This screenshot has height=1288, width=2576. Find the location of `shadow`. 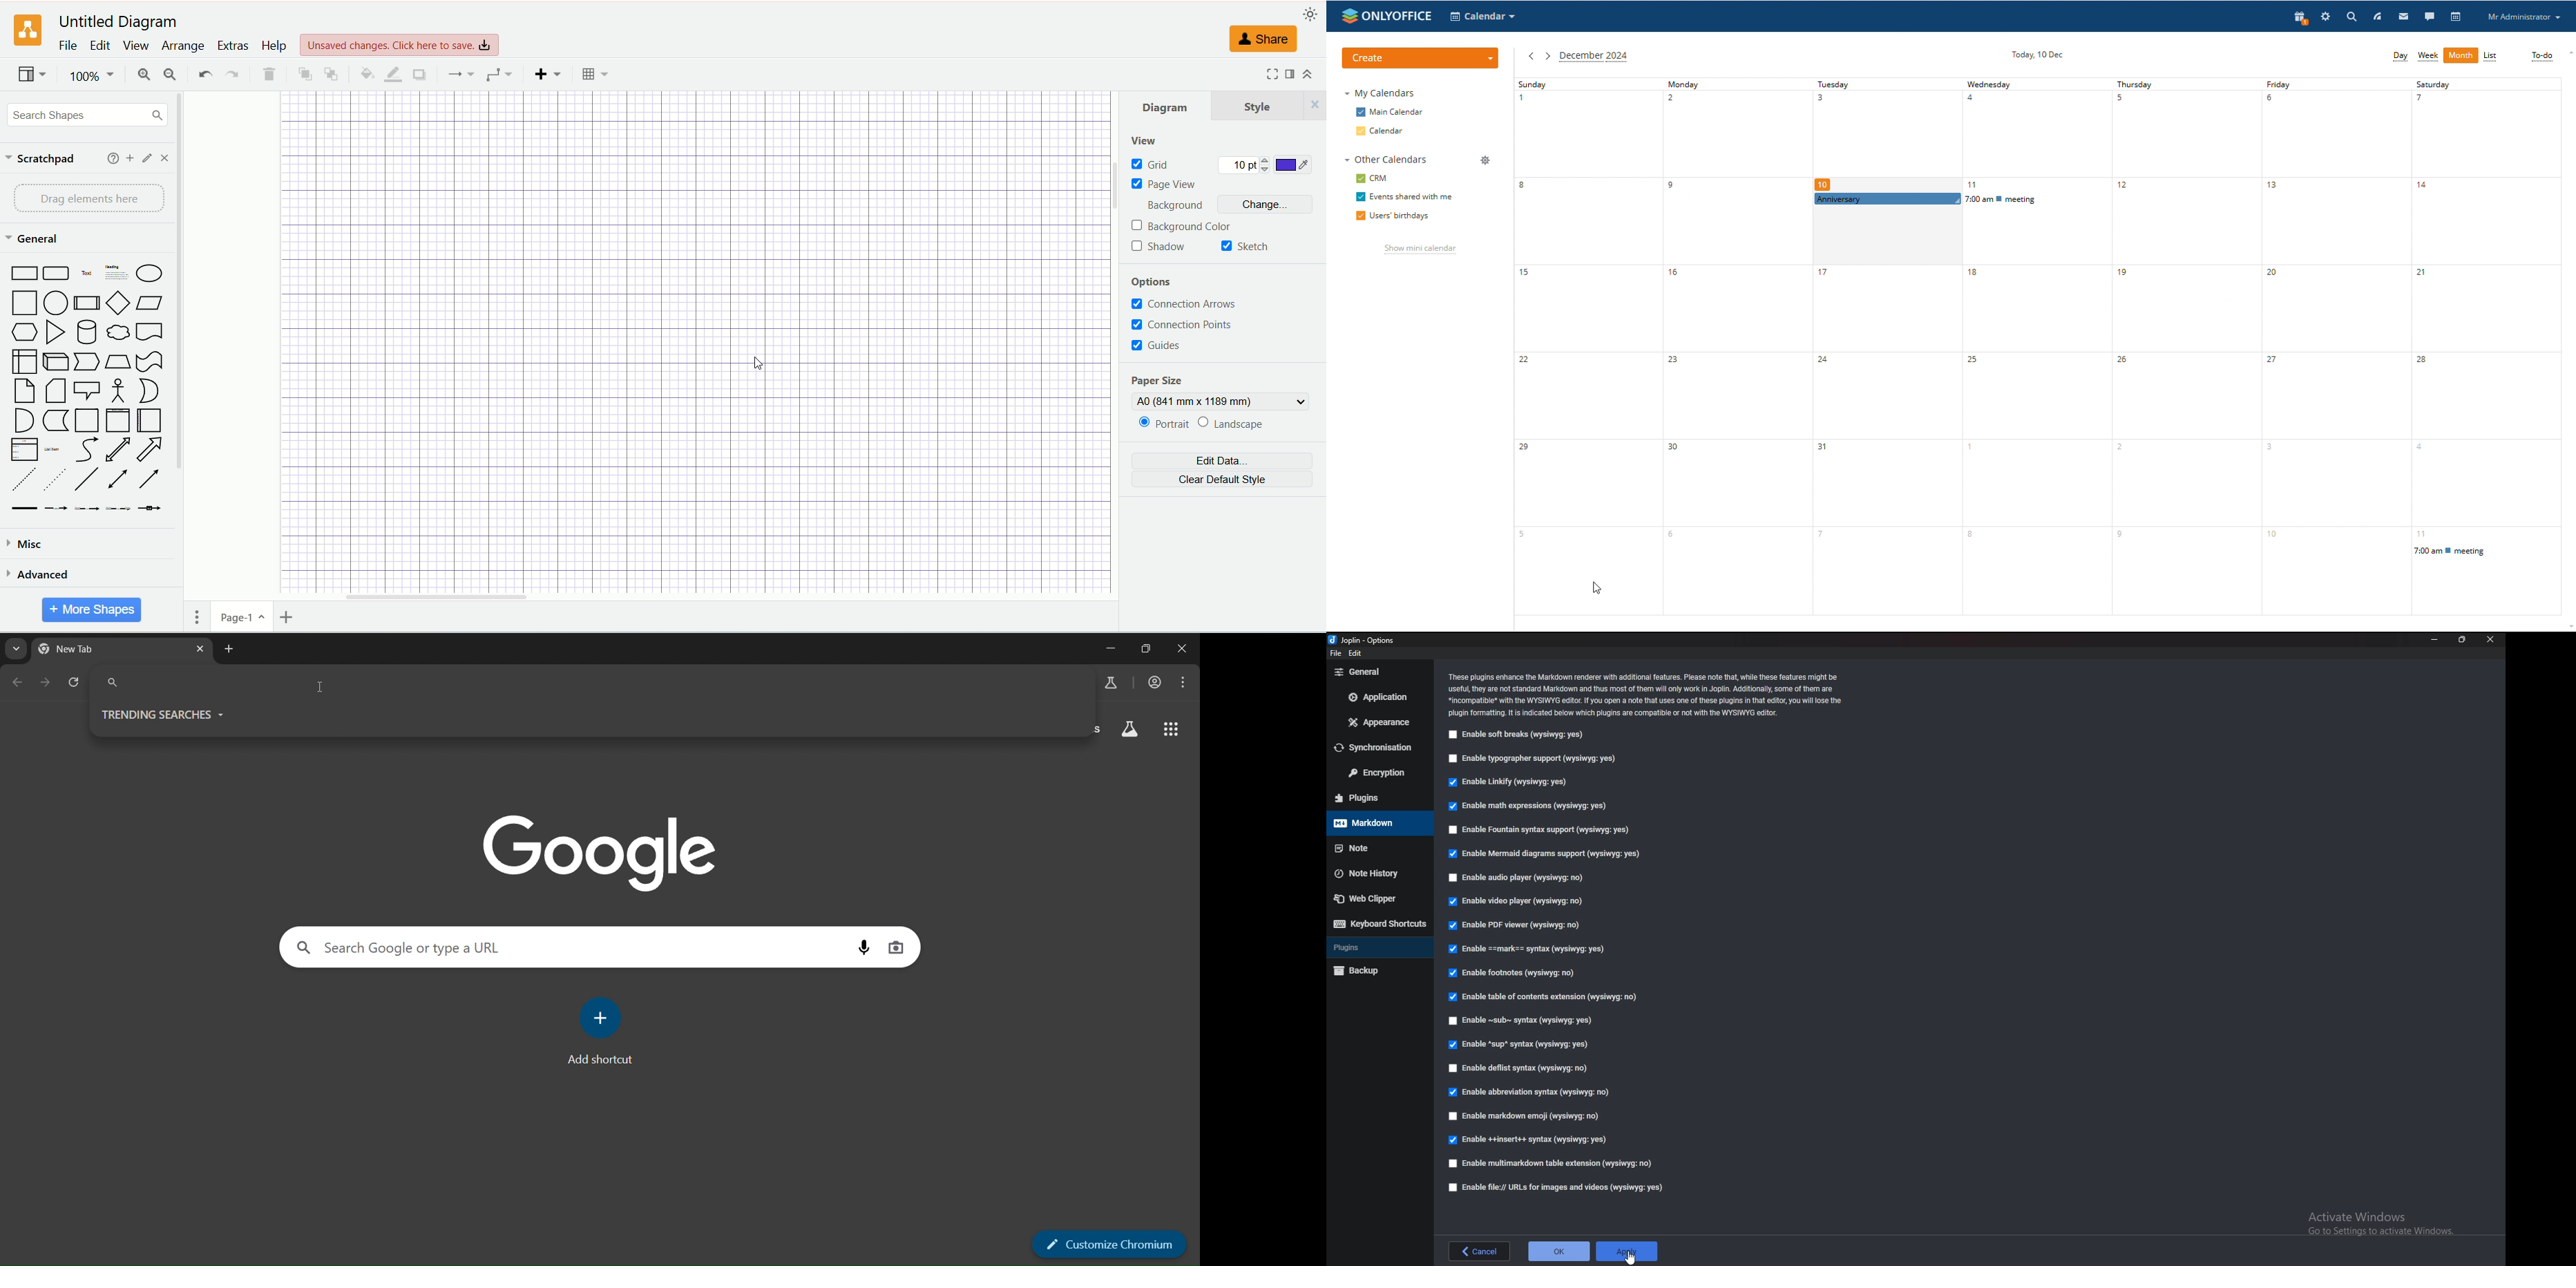

shadow is located at coordinates (418, 73).